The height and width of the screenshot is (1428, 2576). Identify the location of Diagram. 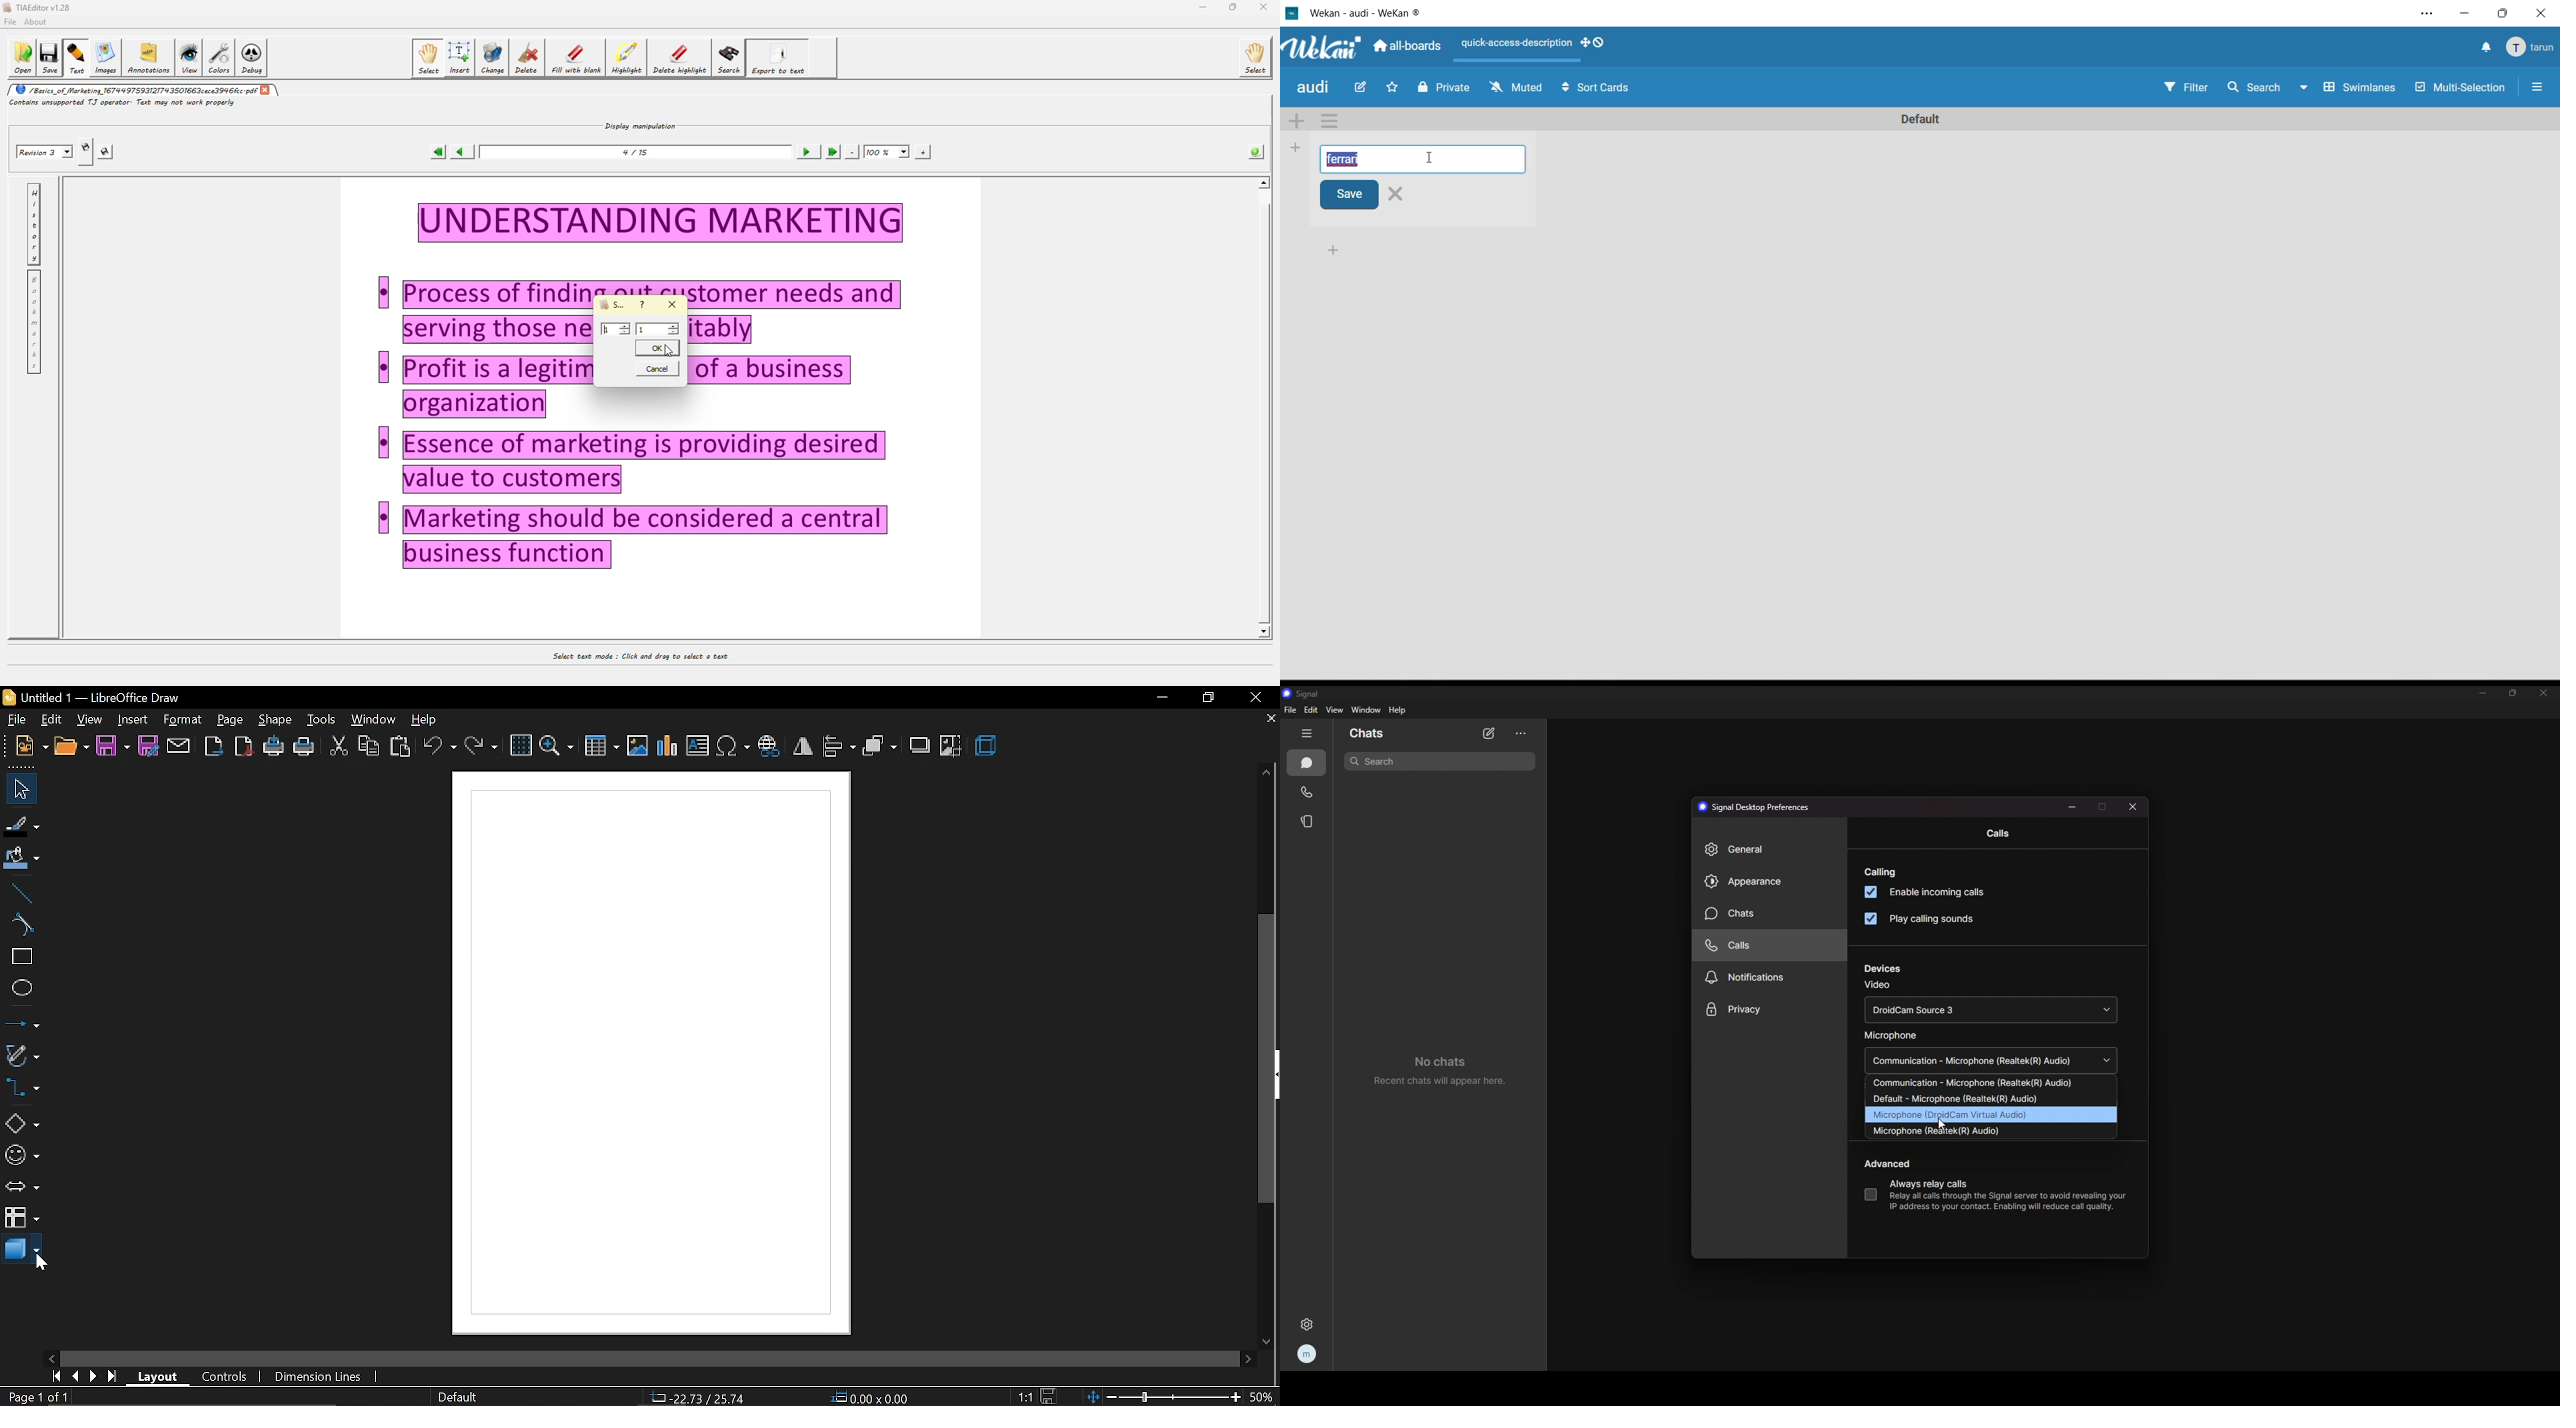
(655, 1056).